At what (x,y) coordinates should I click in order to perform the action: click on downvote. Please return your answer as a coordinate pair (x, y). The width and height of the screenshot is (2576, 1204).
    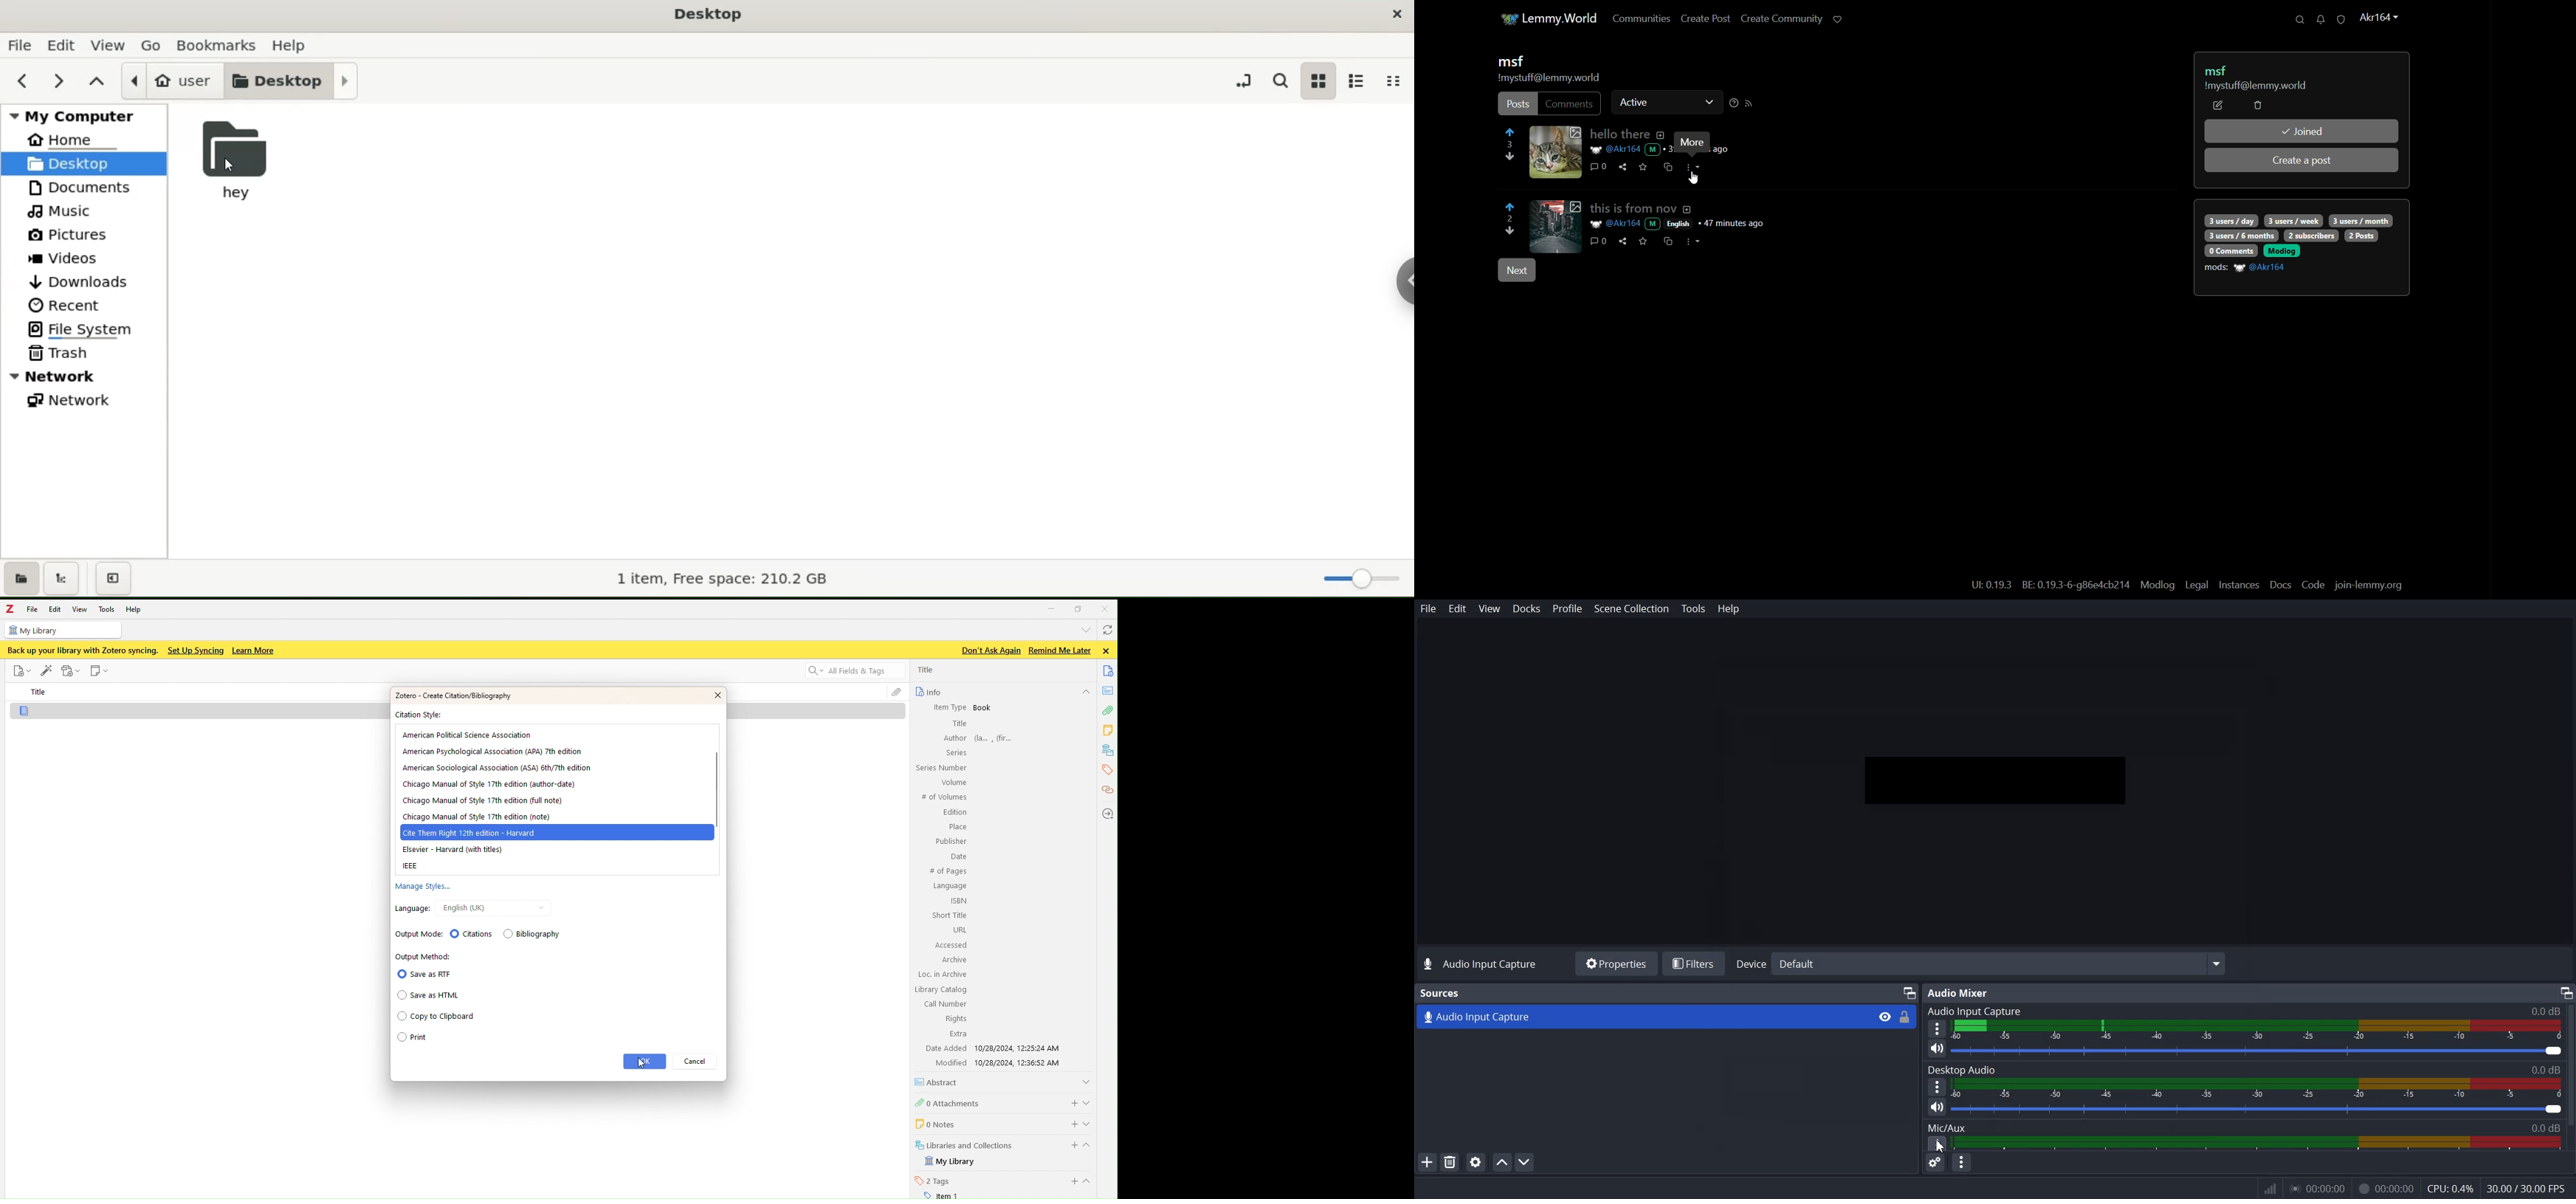
    Looking at the image, I should click on (1508, 159).